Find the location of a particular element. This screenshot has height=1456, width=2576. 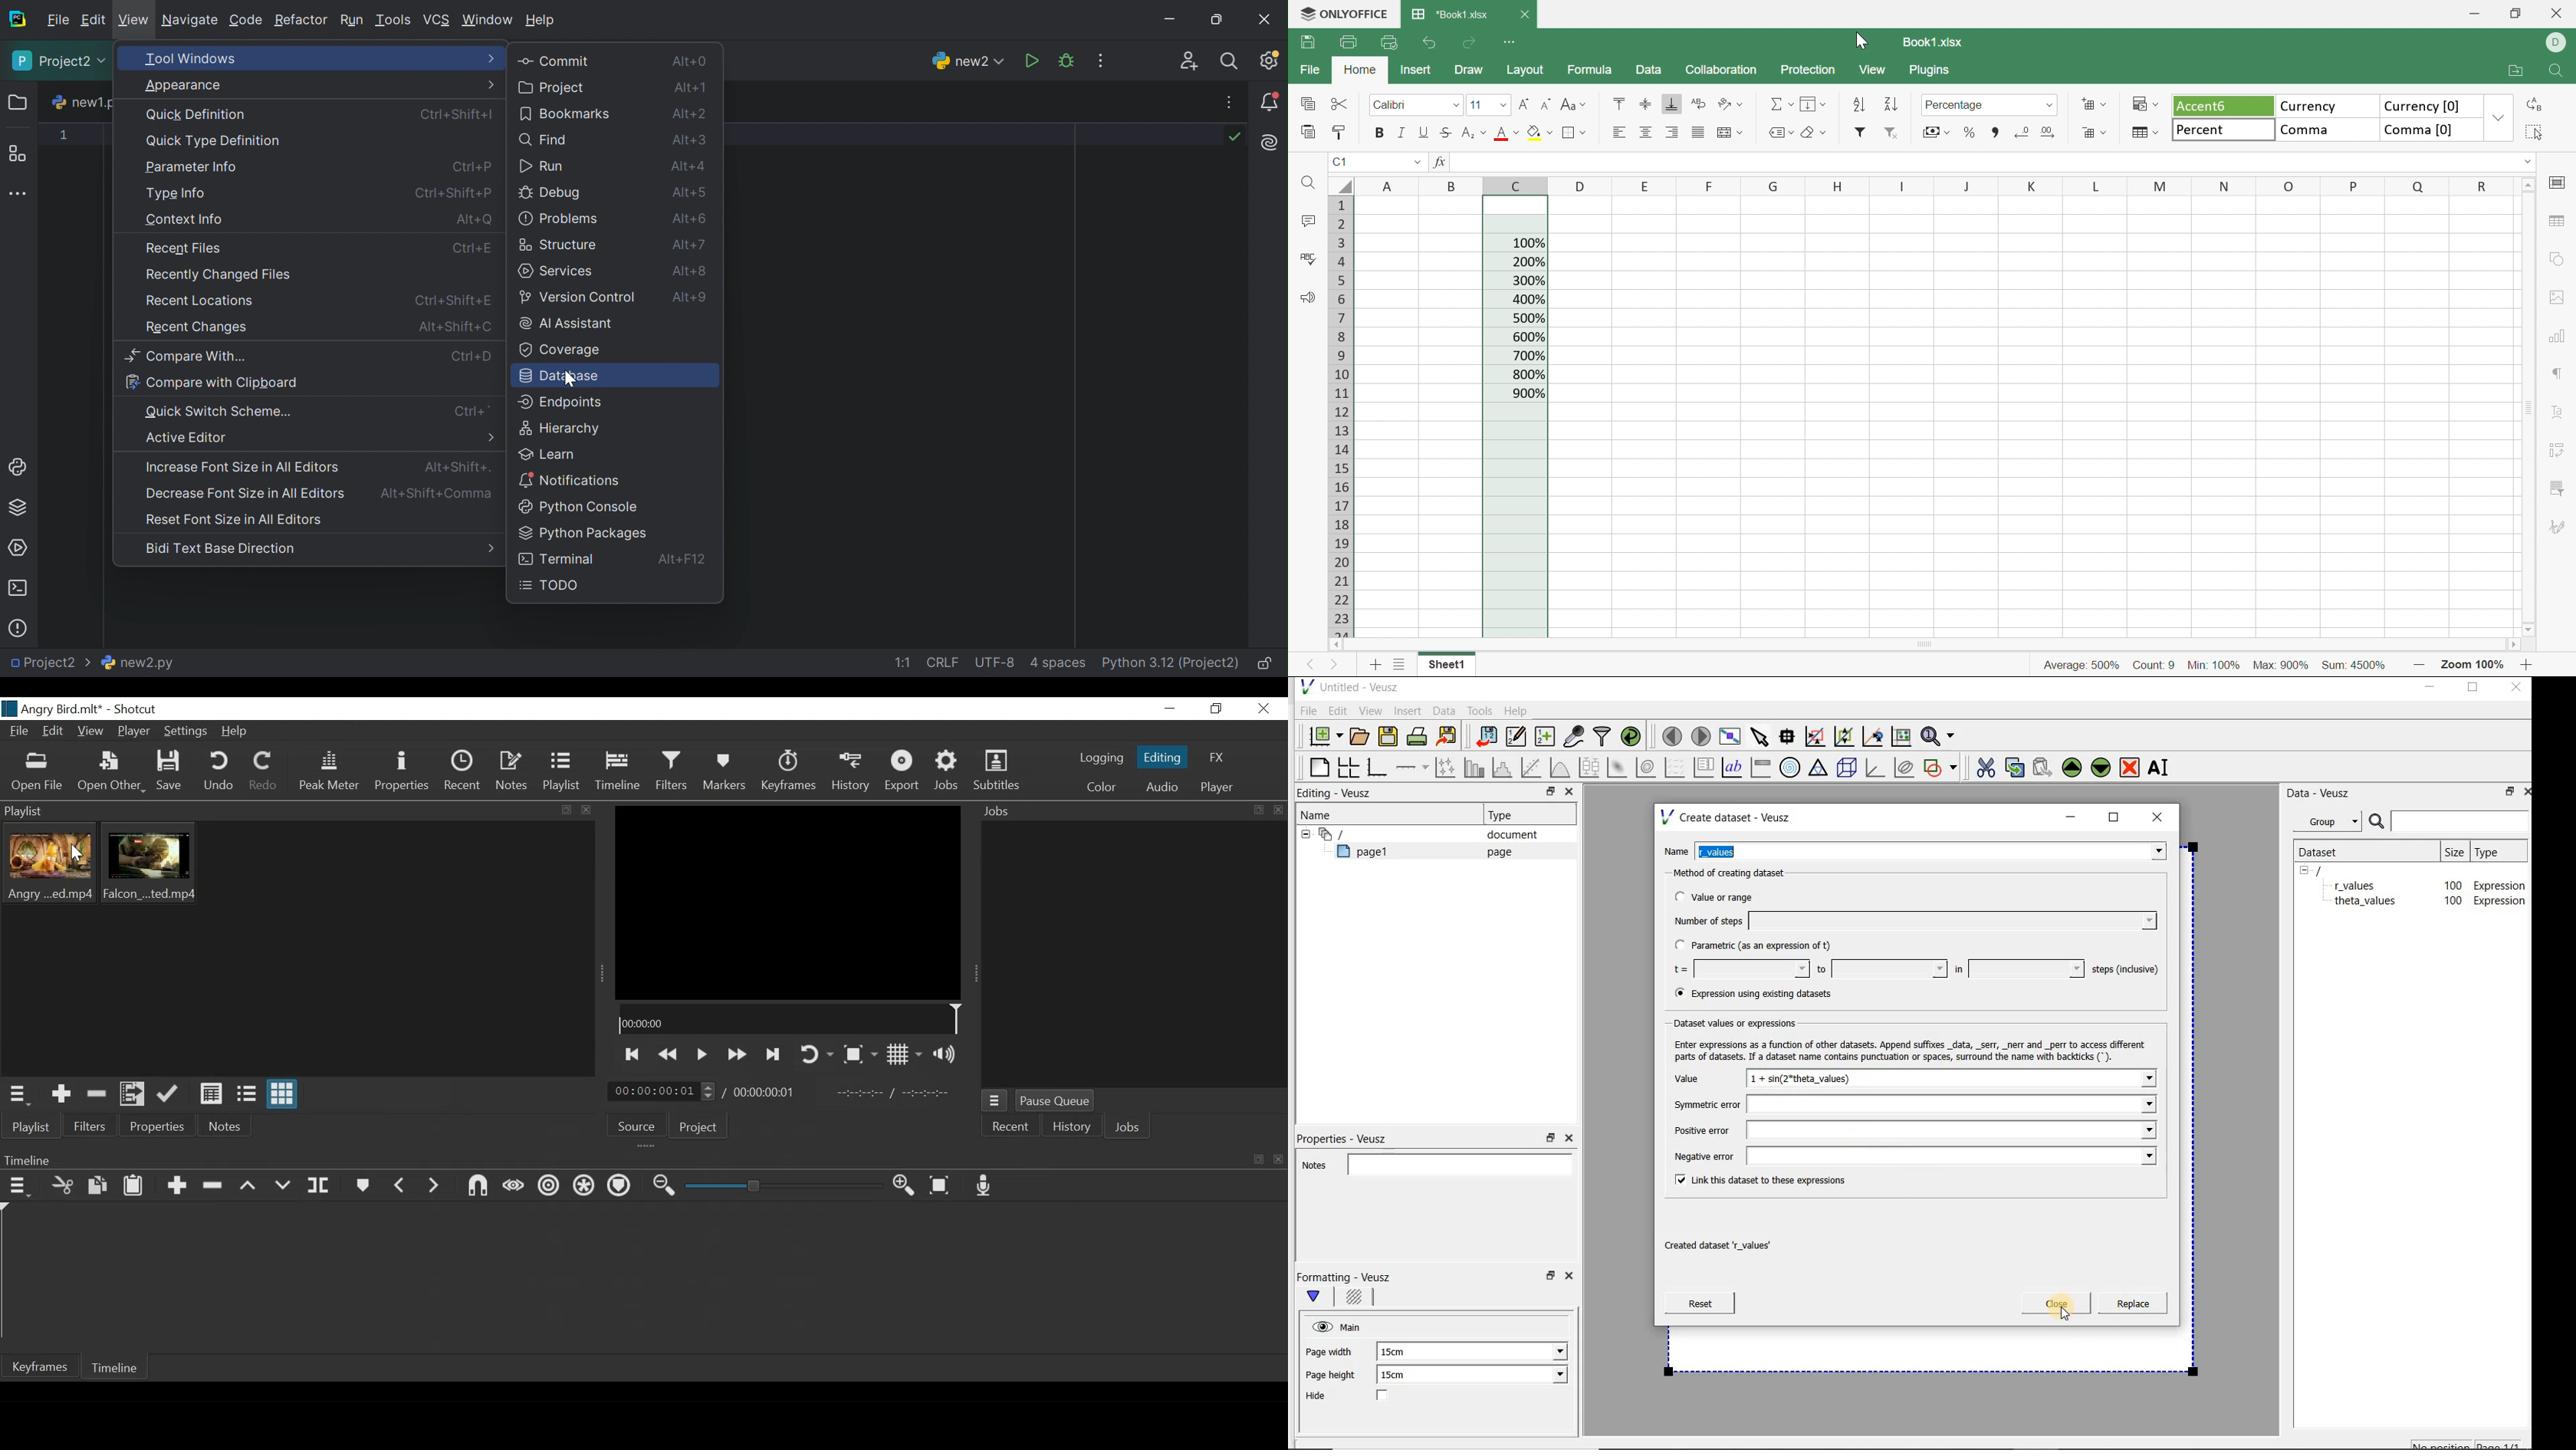

View is located at coordinates (1872, 70).